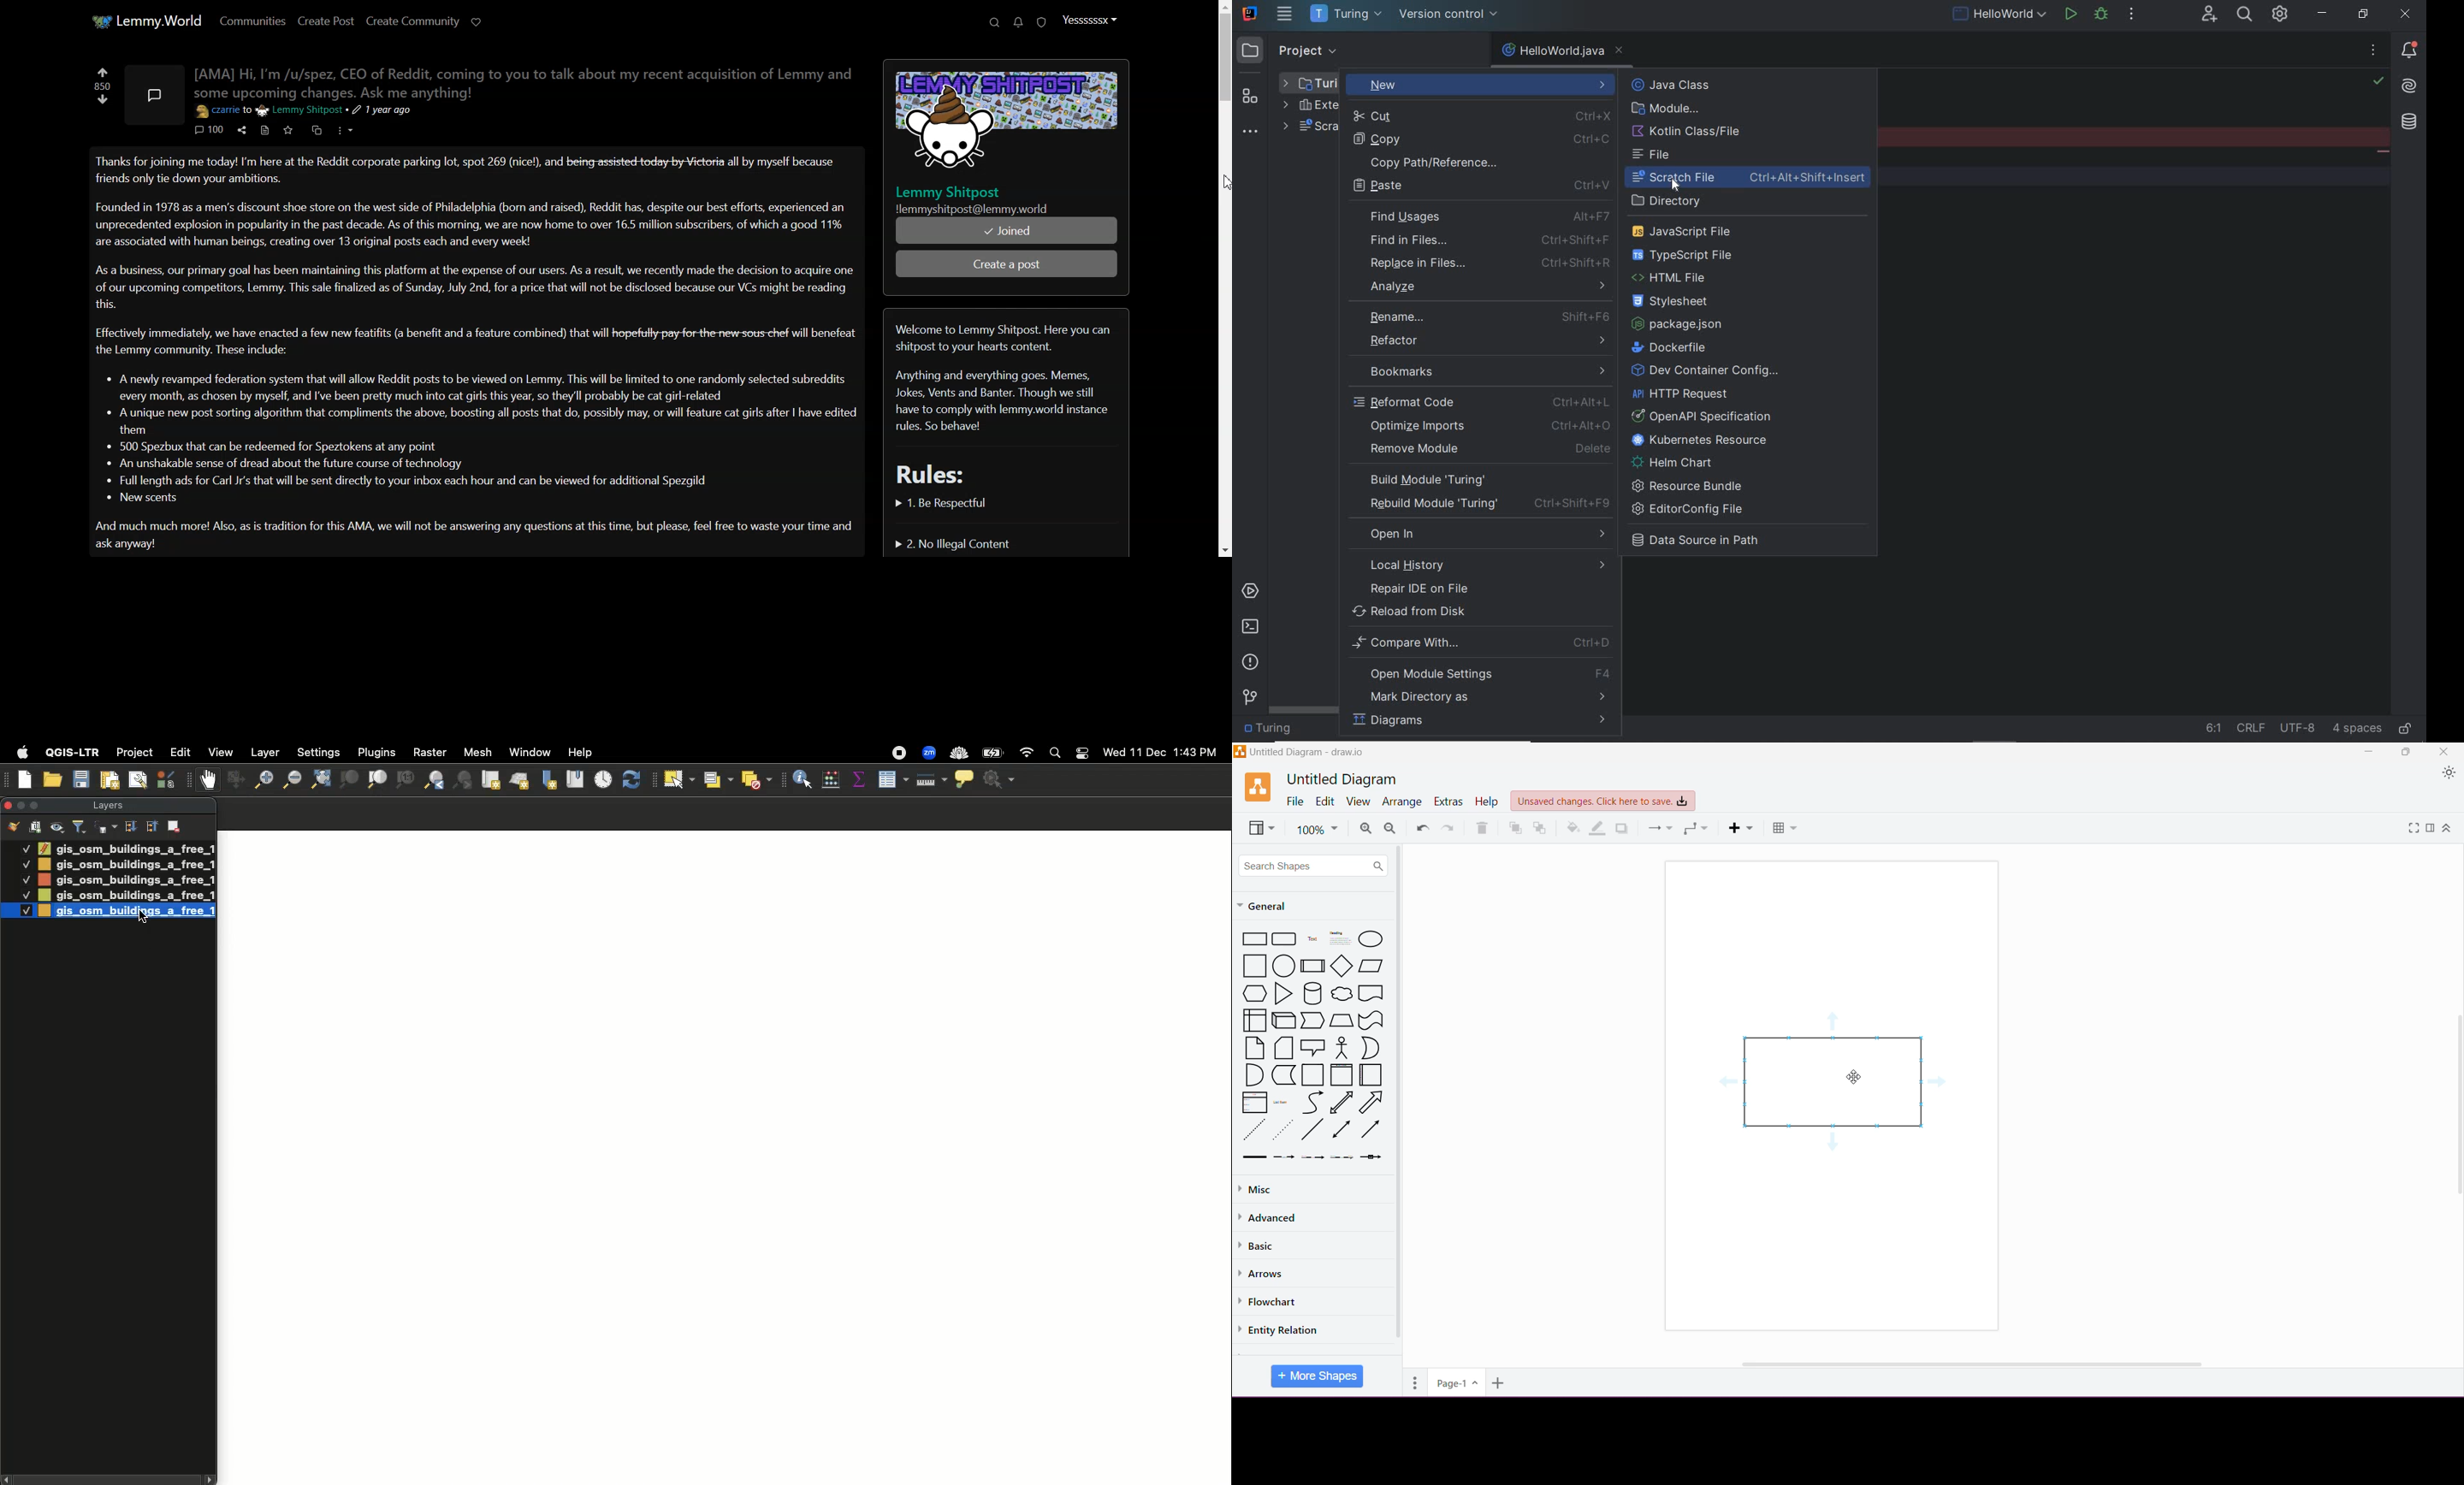 The width and height of the screenshot is (2464, 1512). What do you see at coordinates (1314, 866) in the screenshot?
I see `Search Shapes` at bounding box center [1314, 866].